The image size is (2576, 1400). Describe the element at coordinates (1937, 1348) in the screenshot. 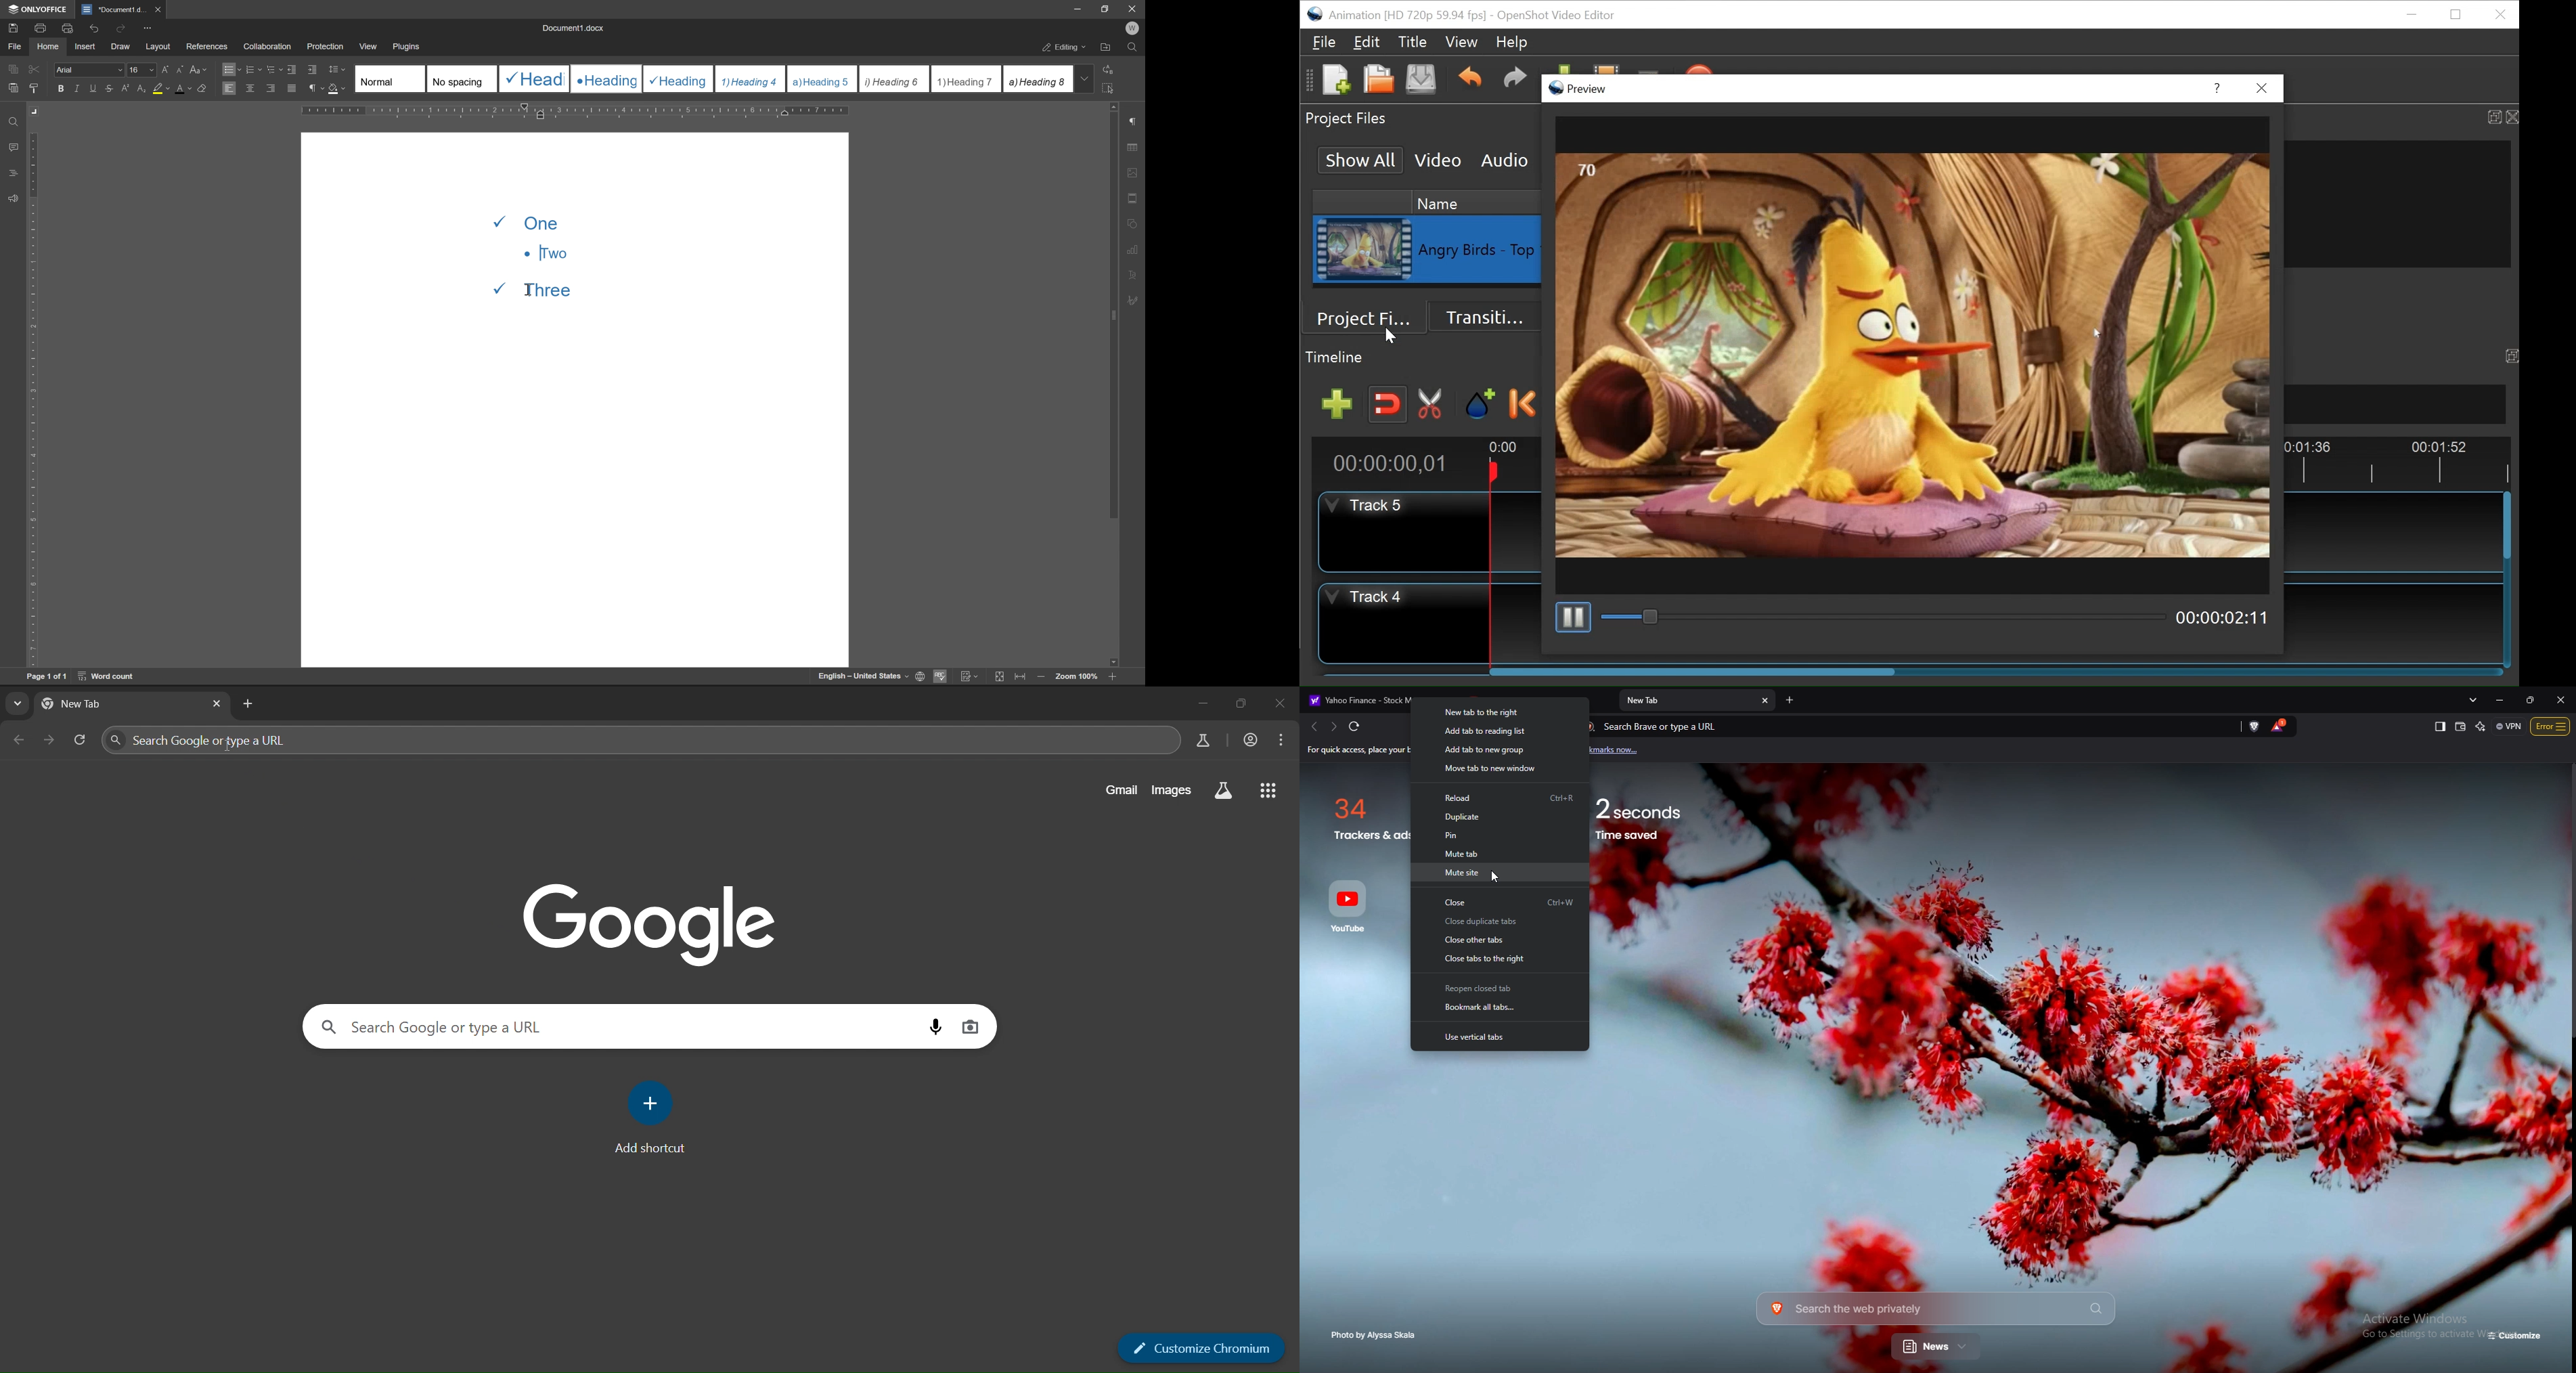

I see `news` at that location.